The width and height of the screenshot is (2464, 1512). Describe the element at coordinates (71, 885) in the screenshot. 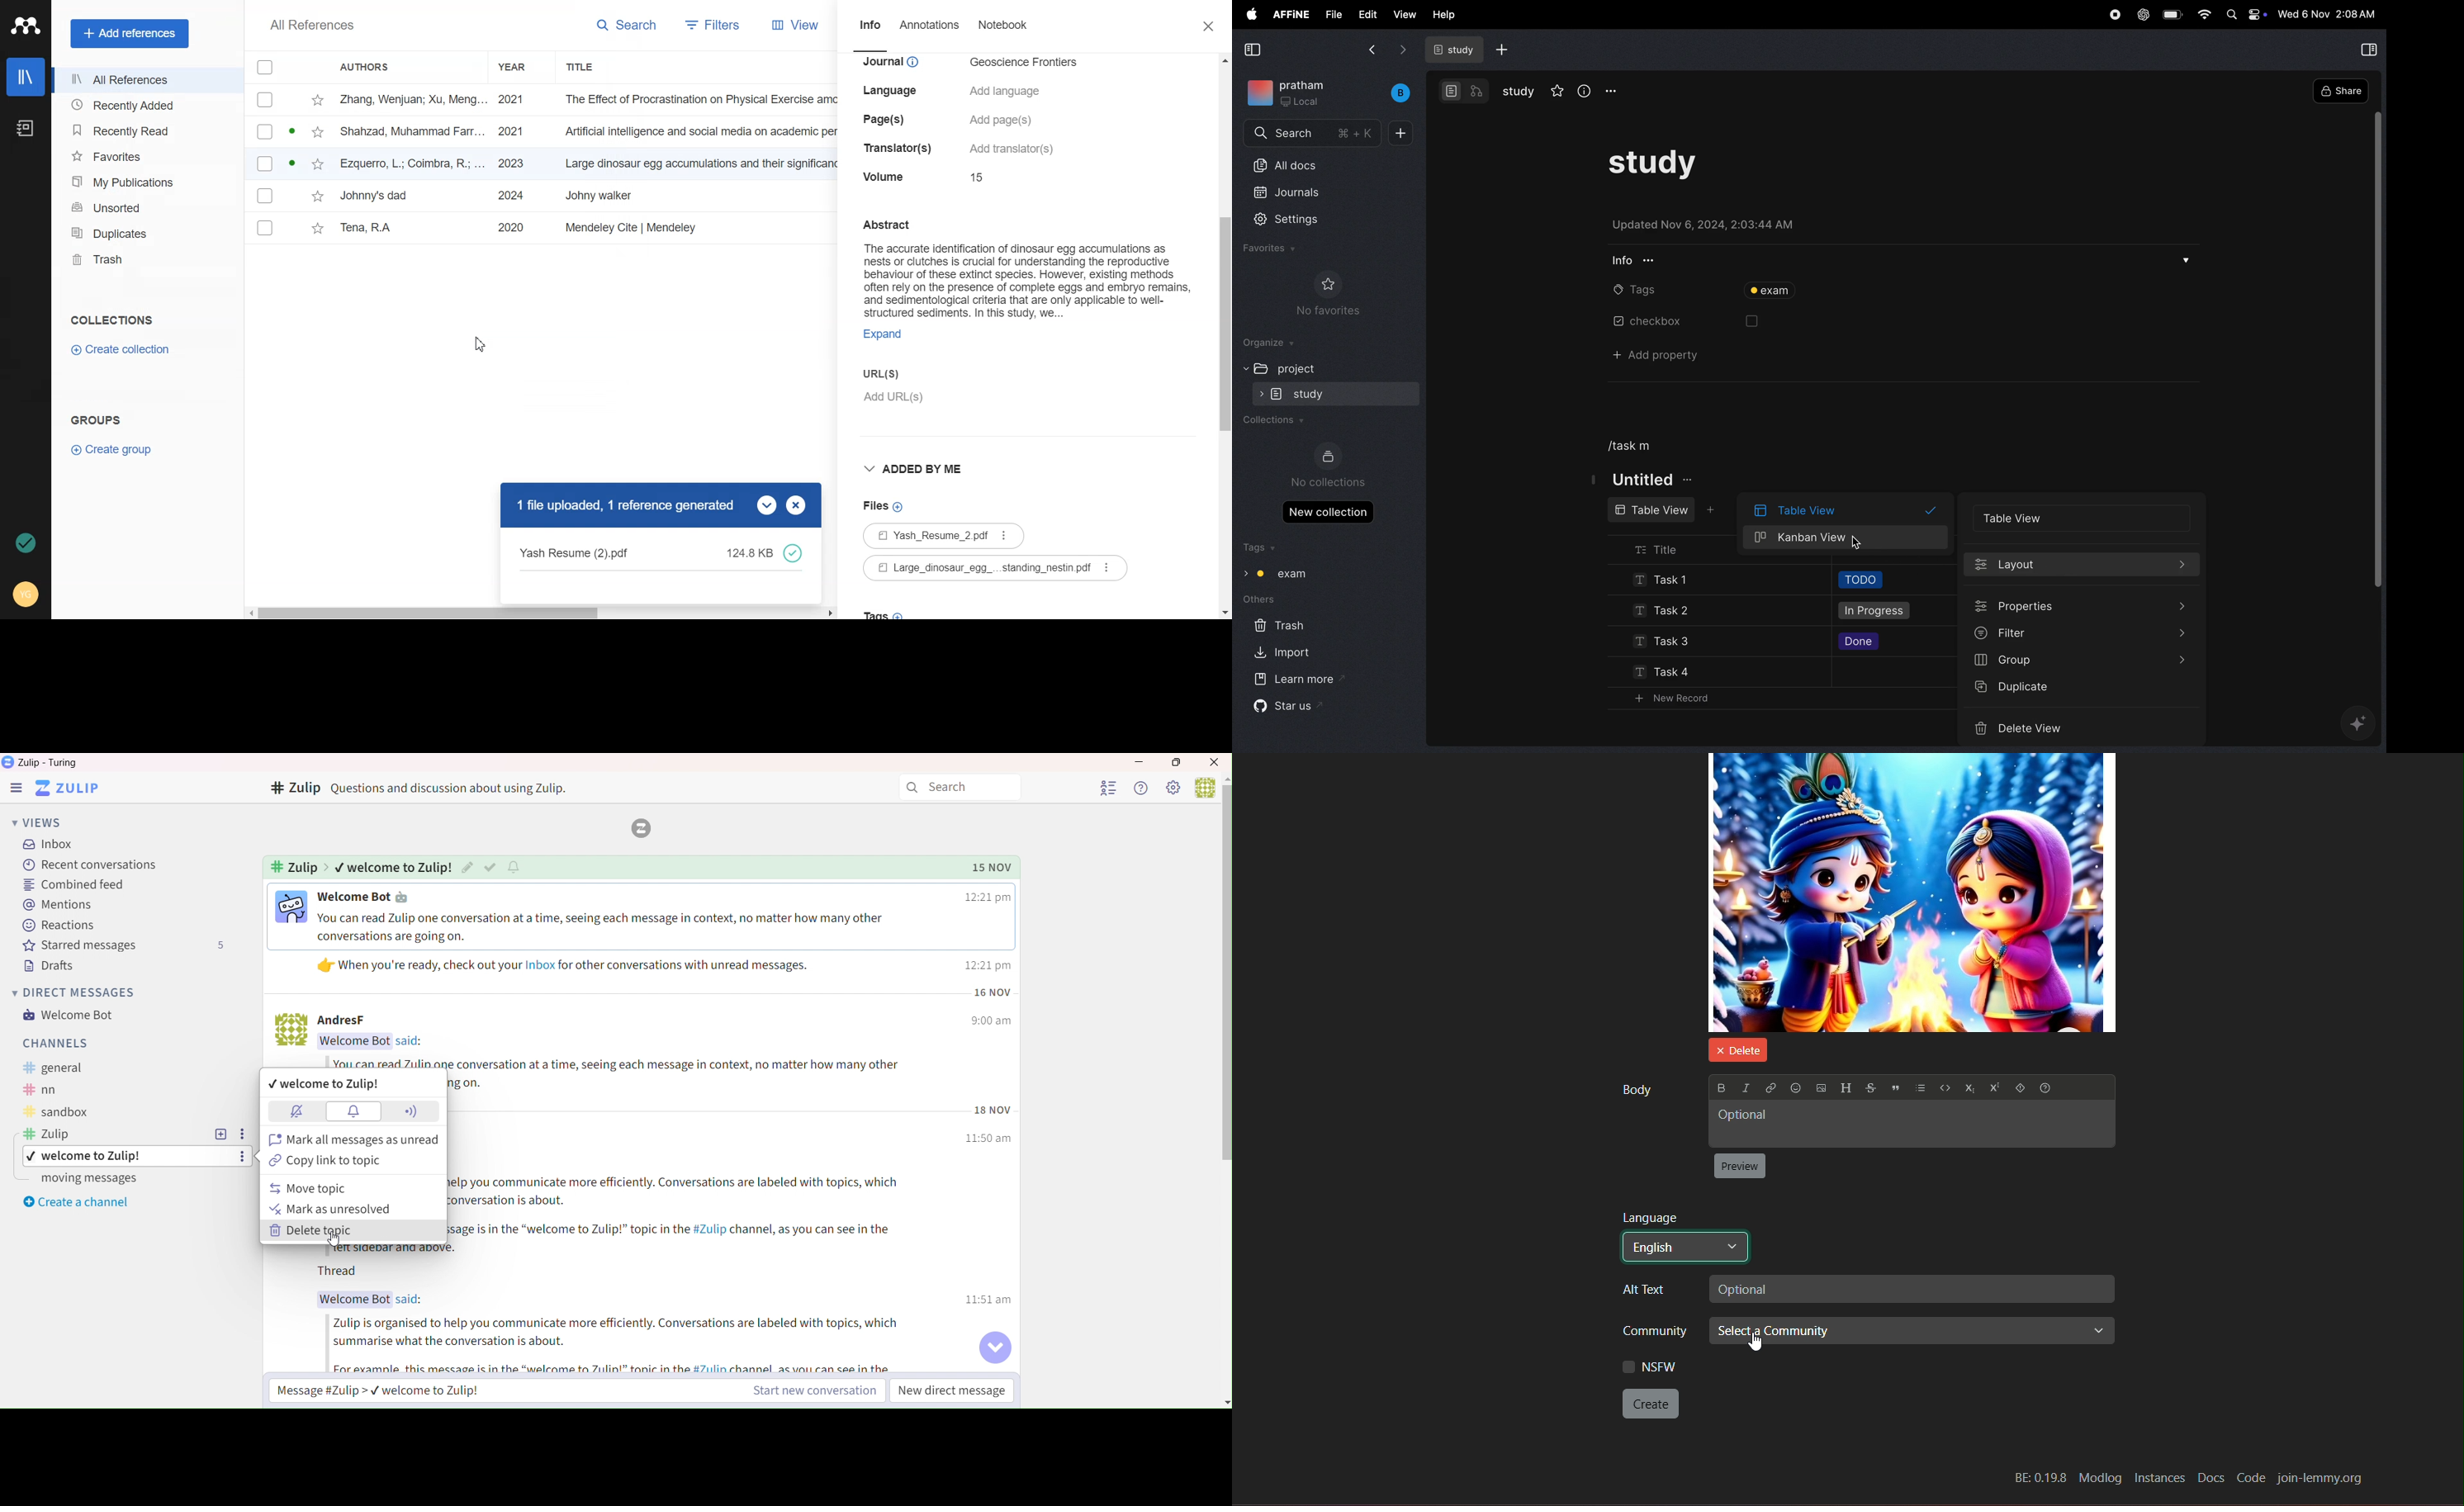

I see `Combined Feed` at that location.